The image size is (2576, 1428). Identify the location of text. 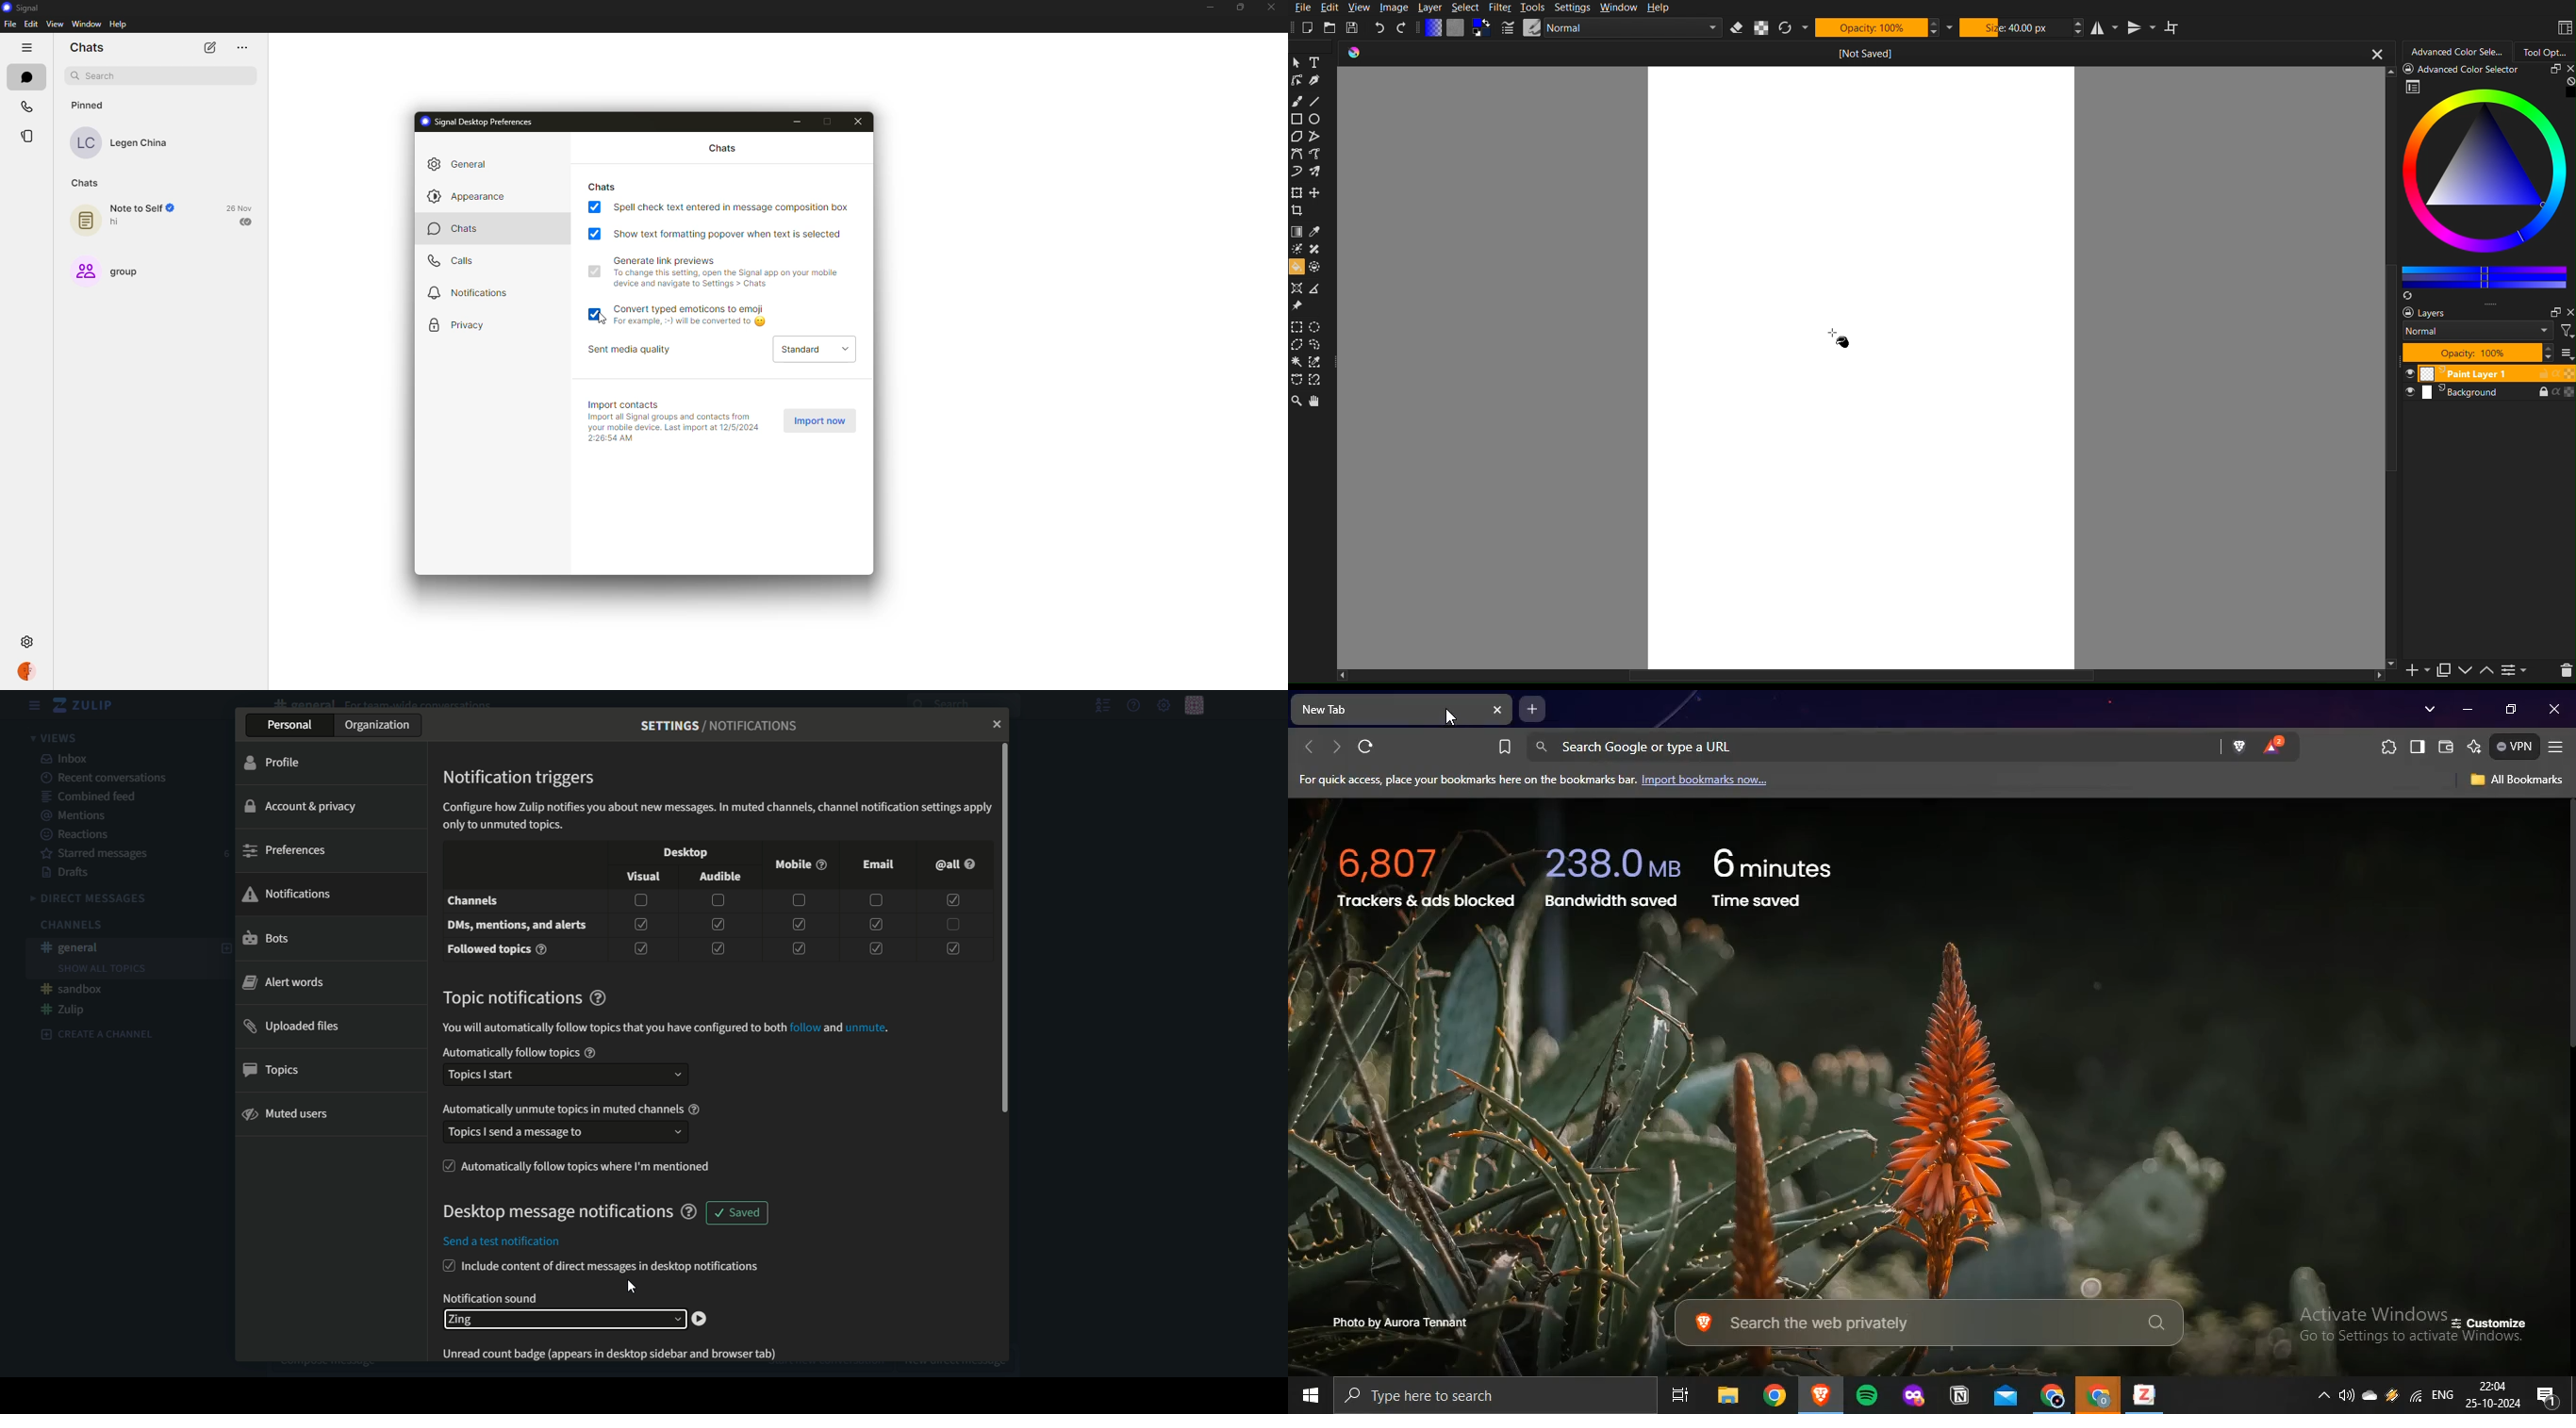
(519, 997).